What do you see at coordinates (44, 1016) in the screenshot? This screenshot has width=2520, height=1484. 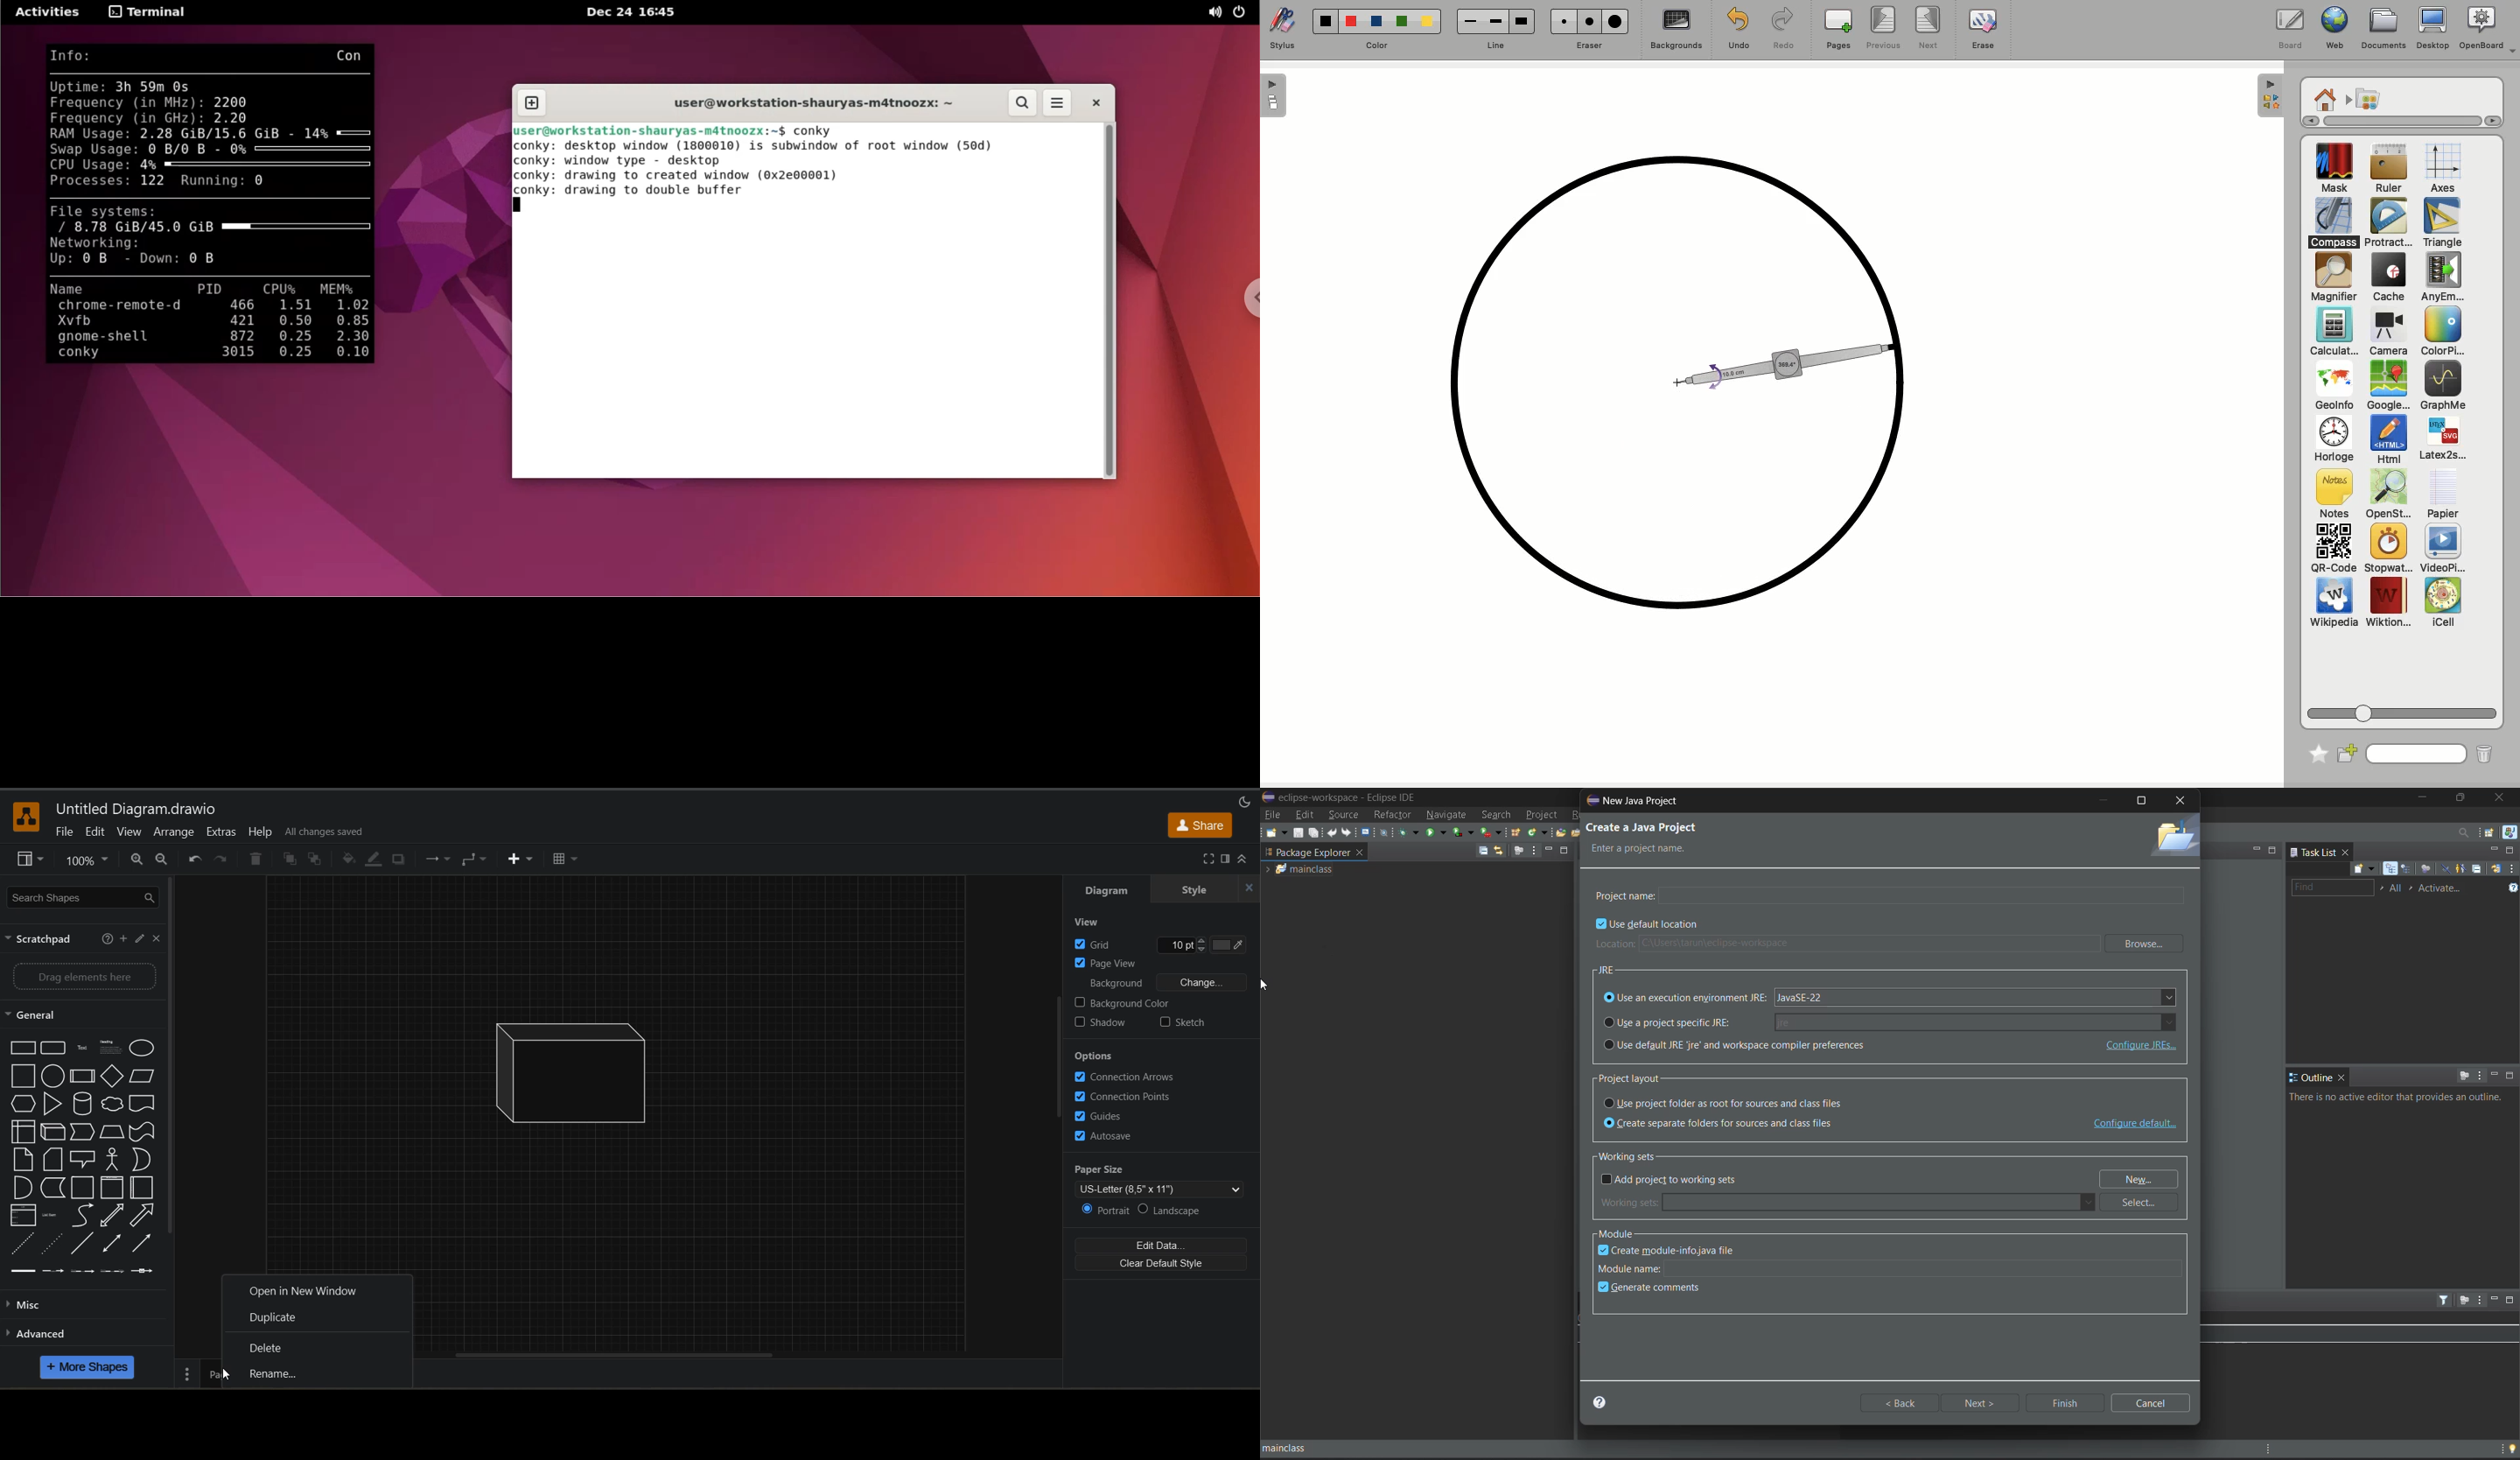 I see `general` at bounding box center [44, 1016].